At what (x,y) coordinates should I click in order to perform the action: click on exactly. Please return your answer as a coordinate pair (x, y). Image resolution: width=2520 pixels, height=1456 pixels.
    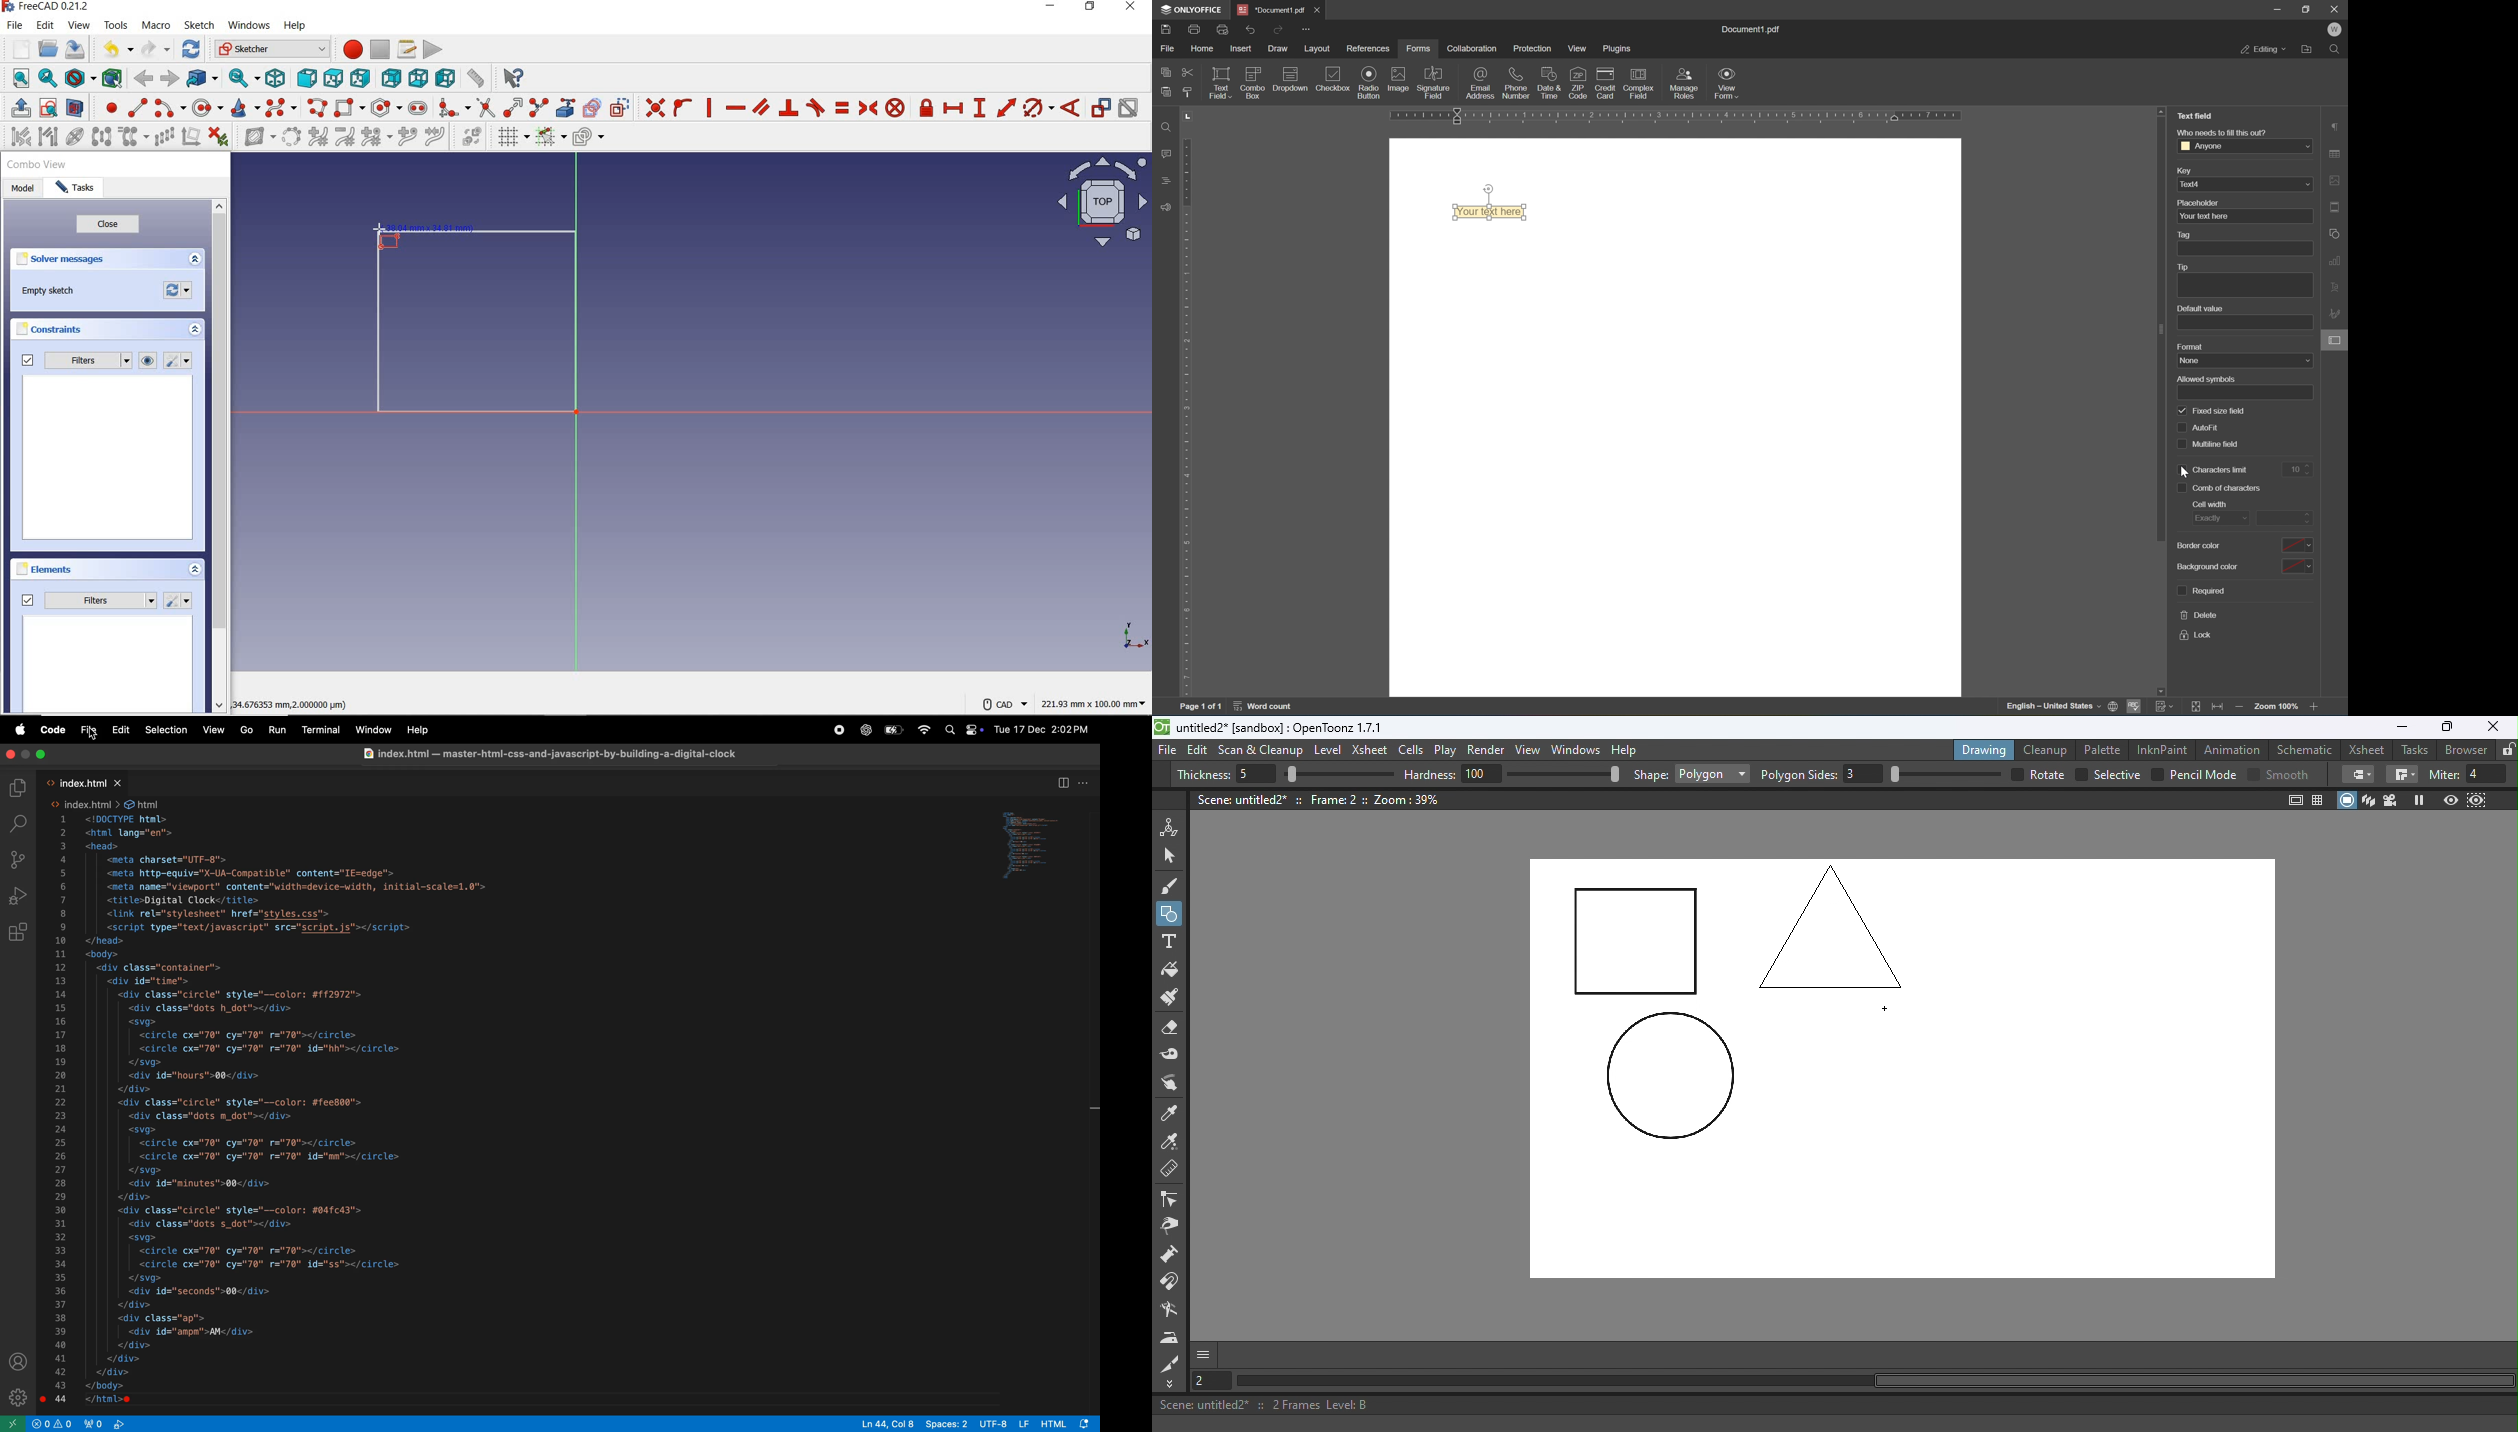
    Looking at the image, I should click on (2221, 516).